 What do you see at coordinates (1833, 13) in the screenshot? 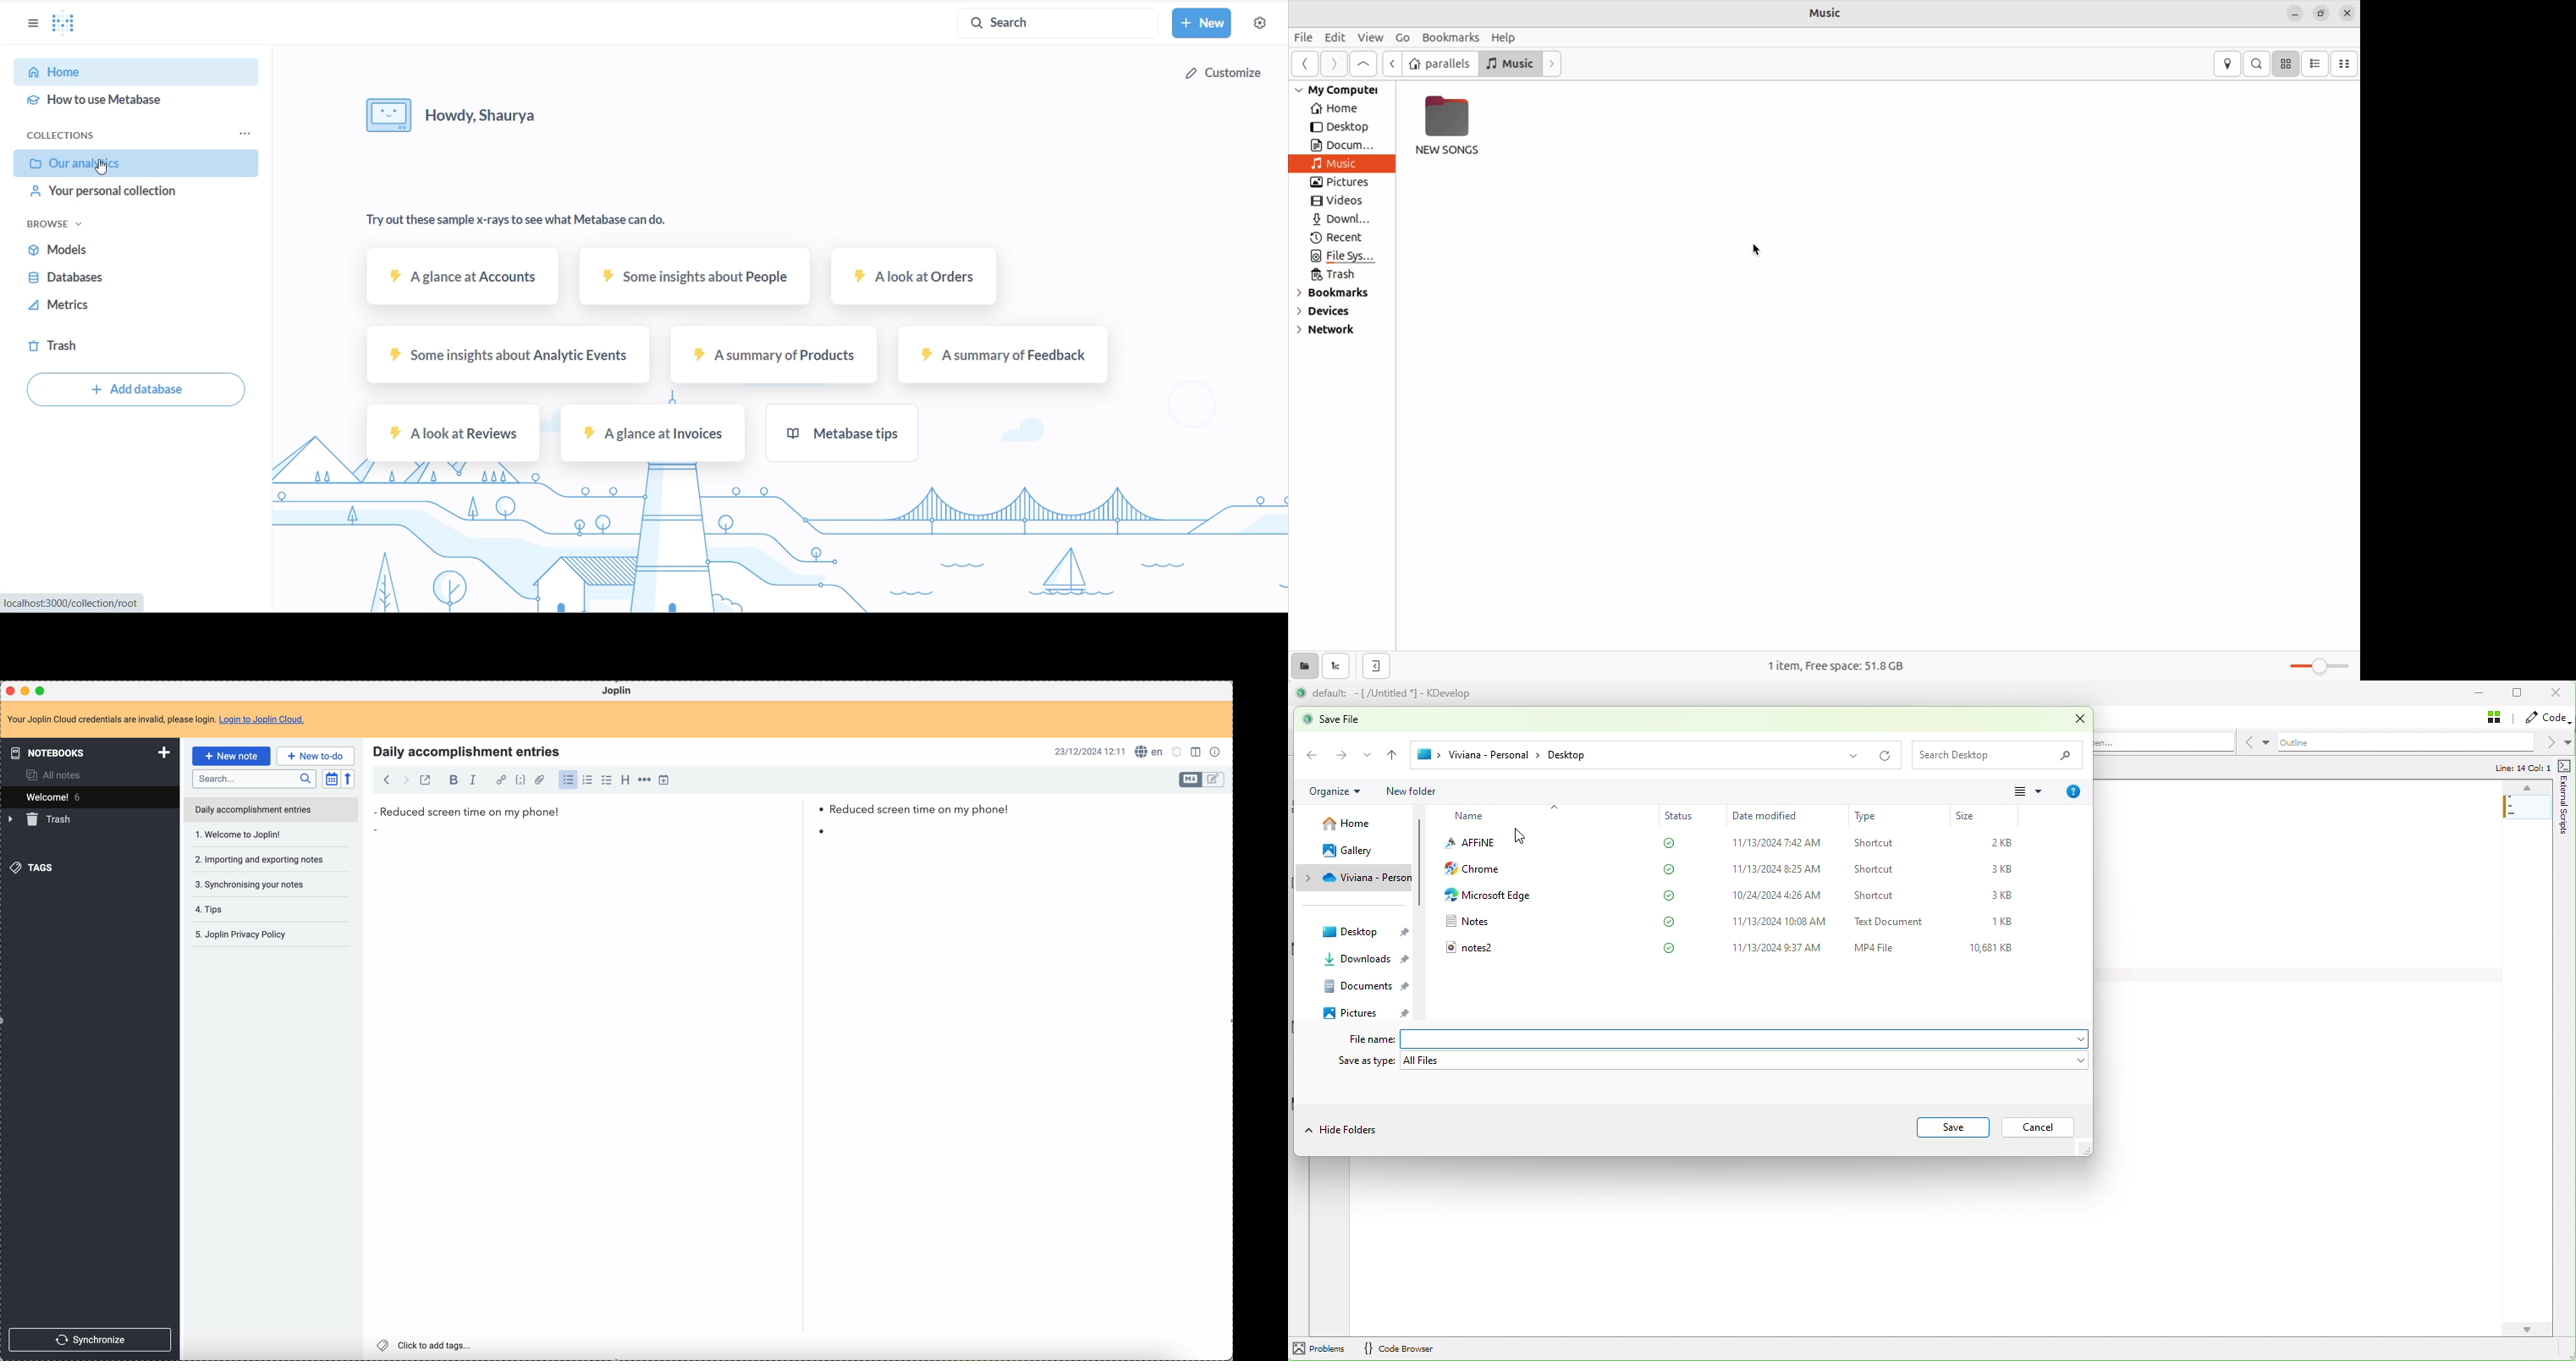
I see `Music` at bounding box center [1833, 13].